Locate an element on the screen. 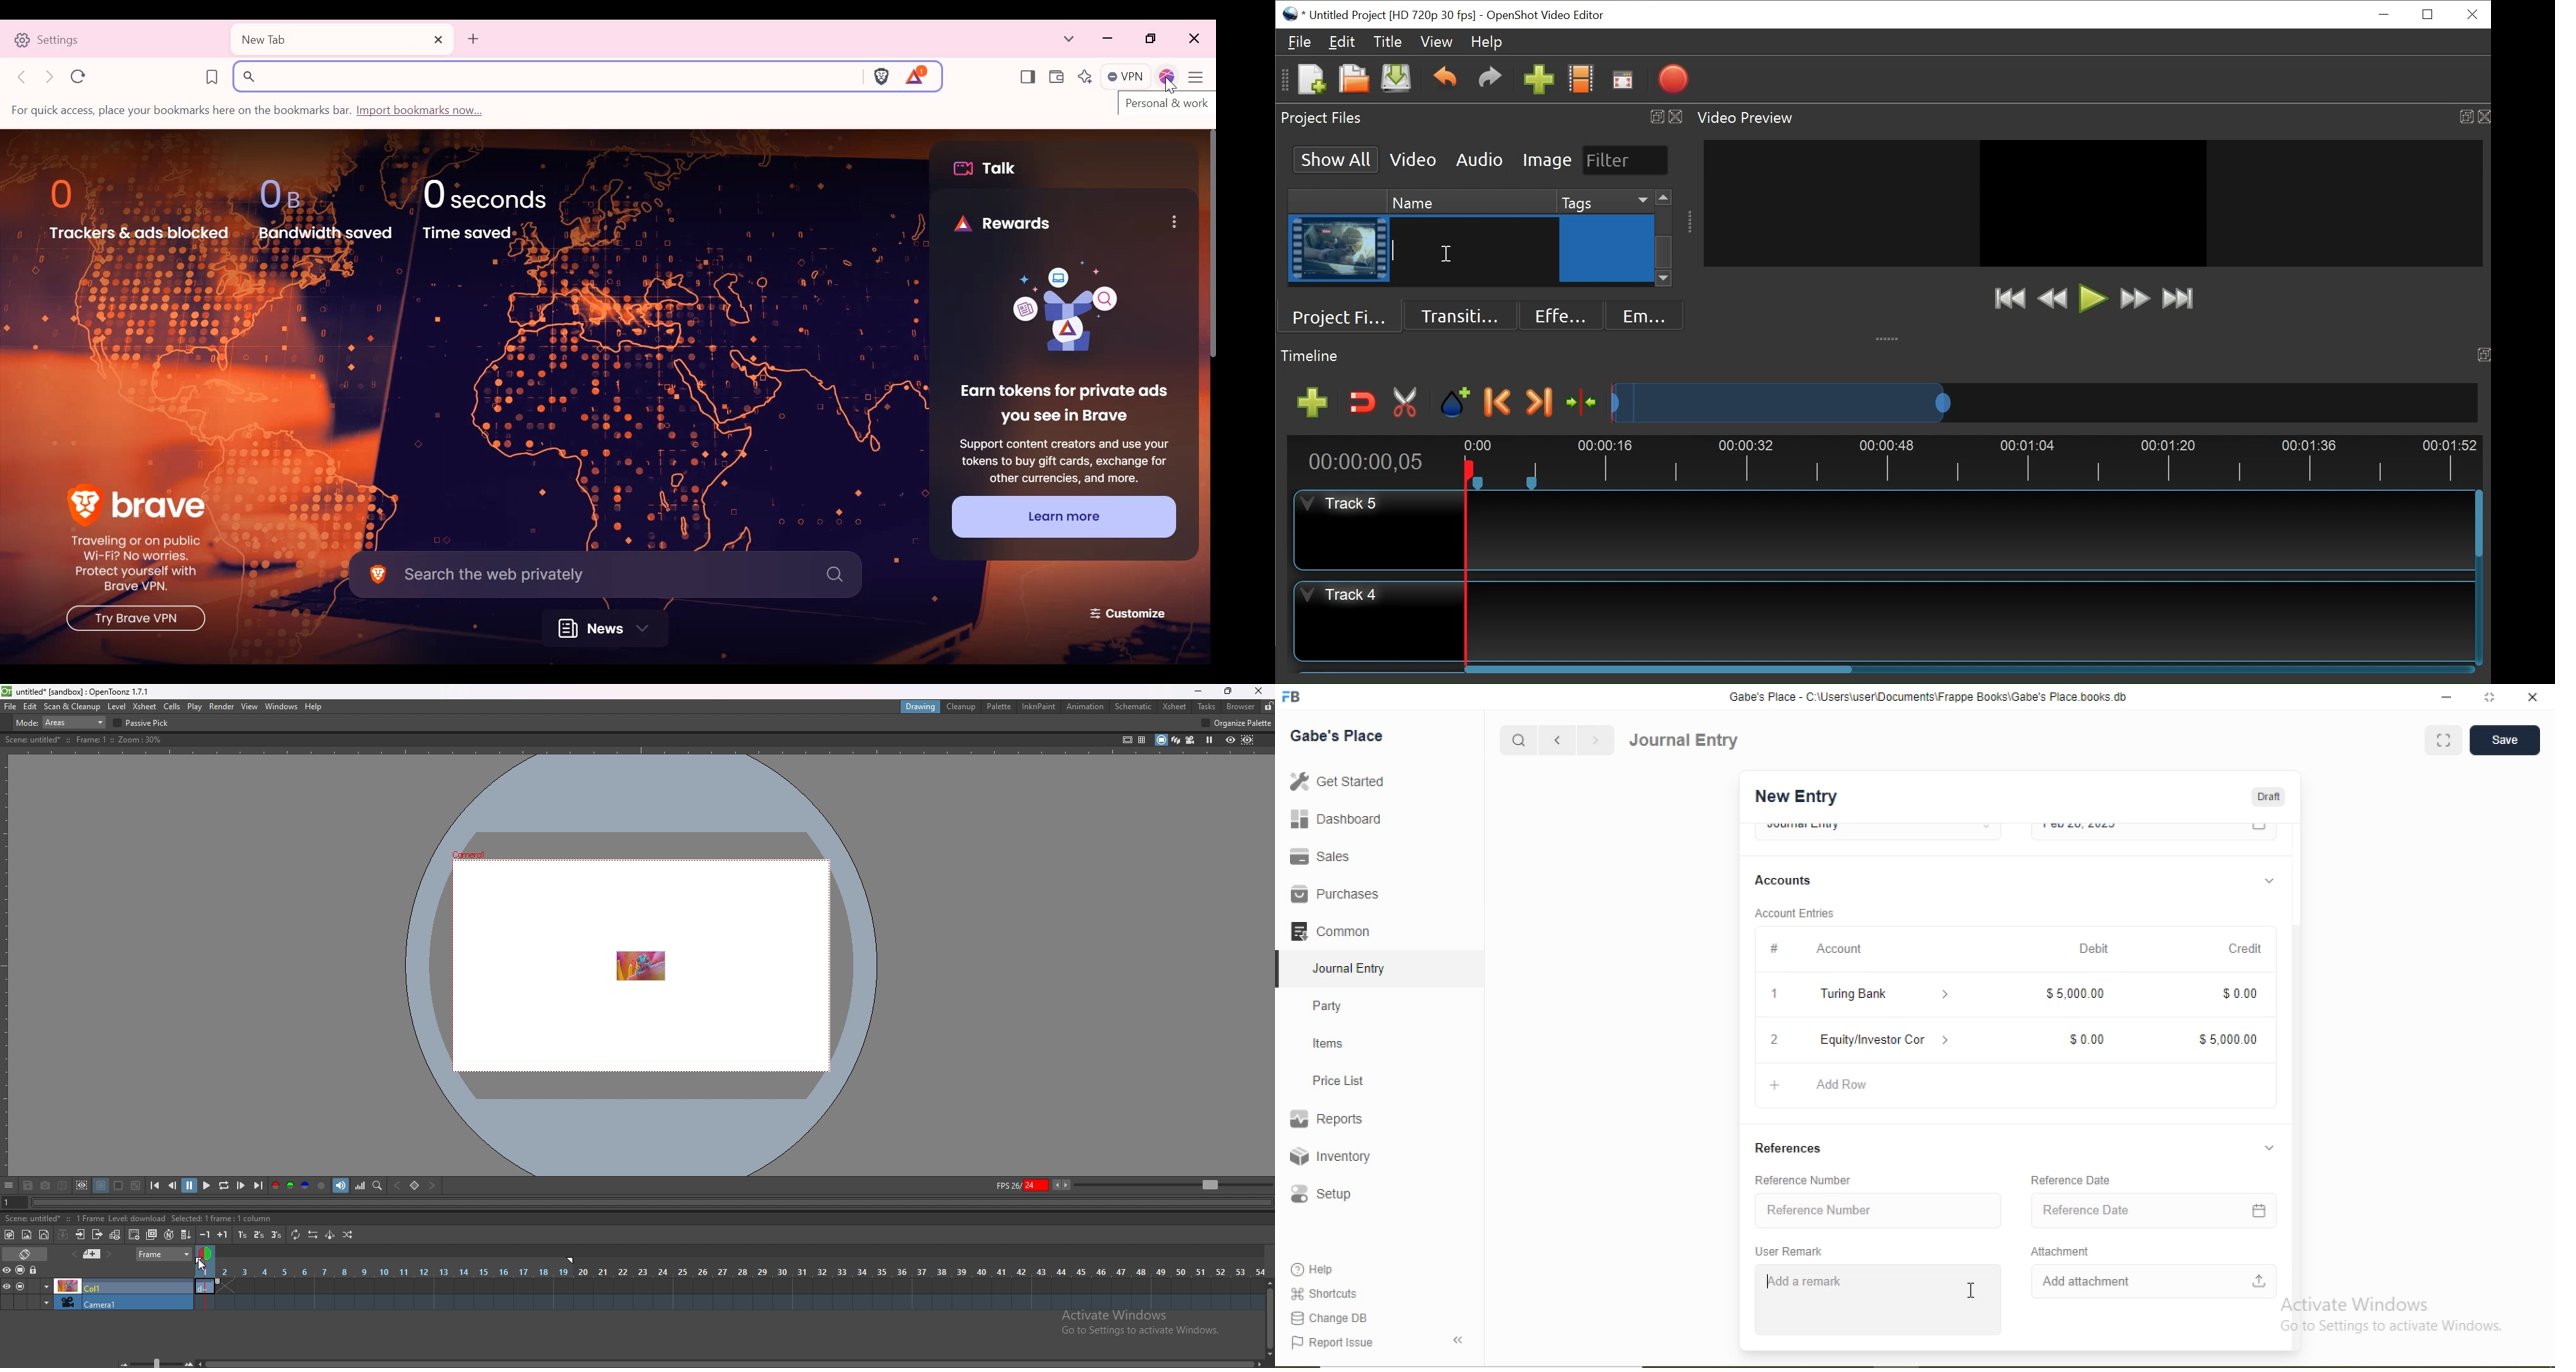 This screenshot has height=1372, width=2576. toggle edit in place is located at coordinates (116, 1236).